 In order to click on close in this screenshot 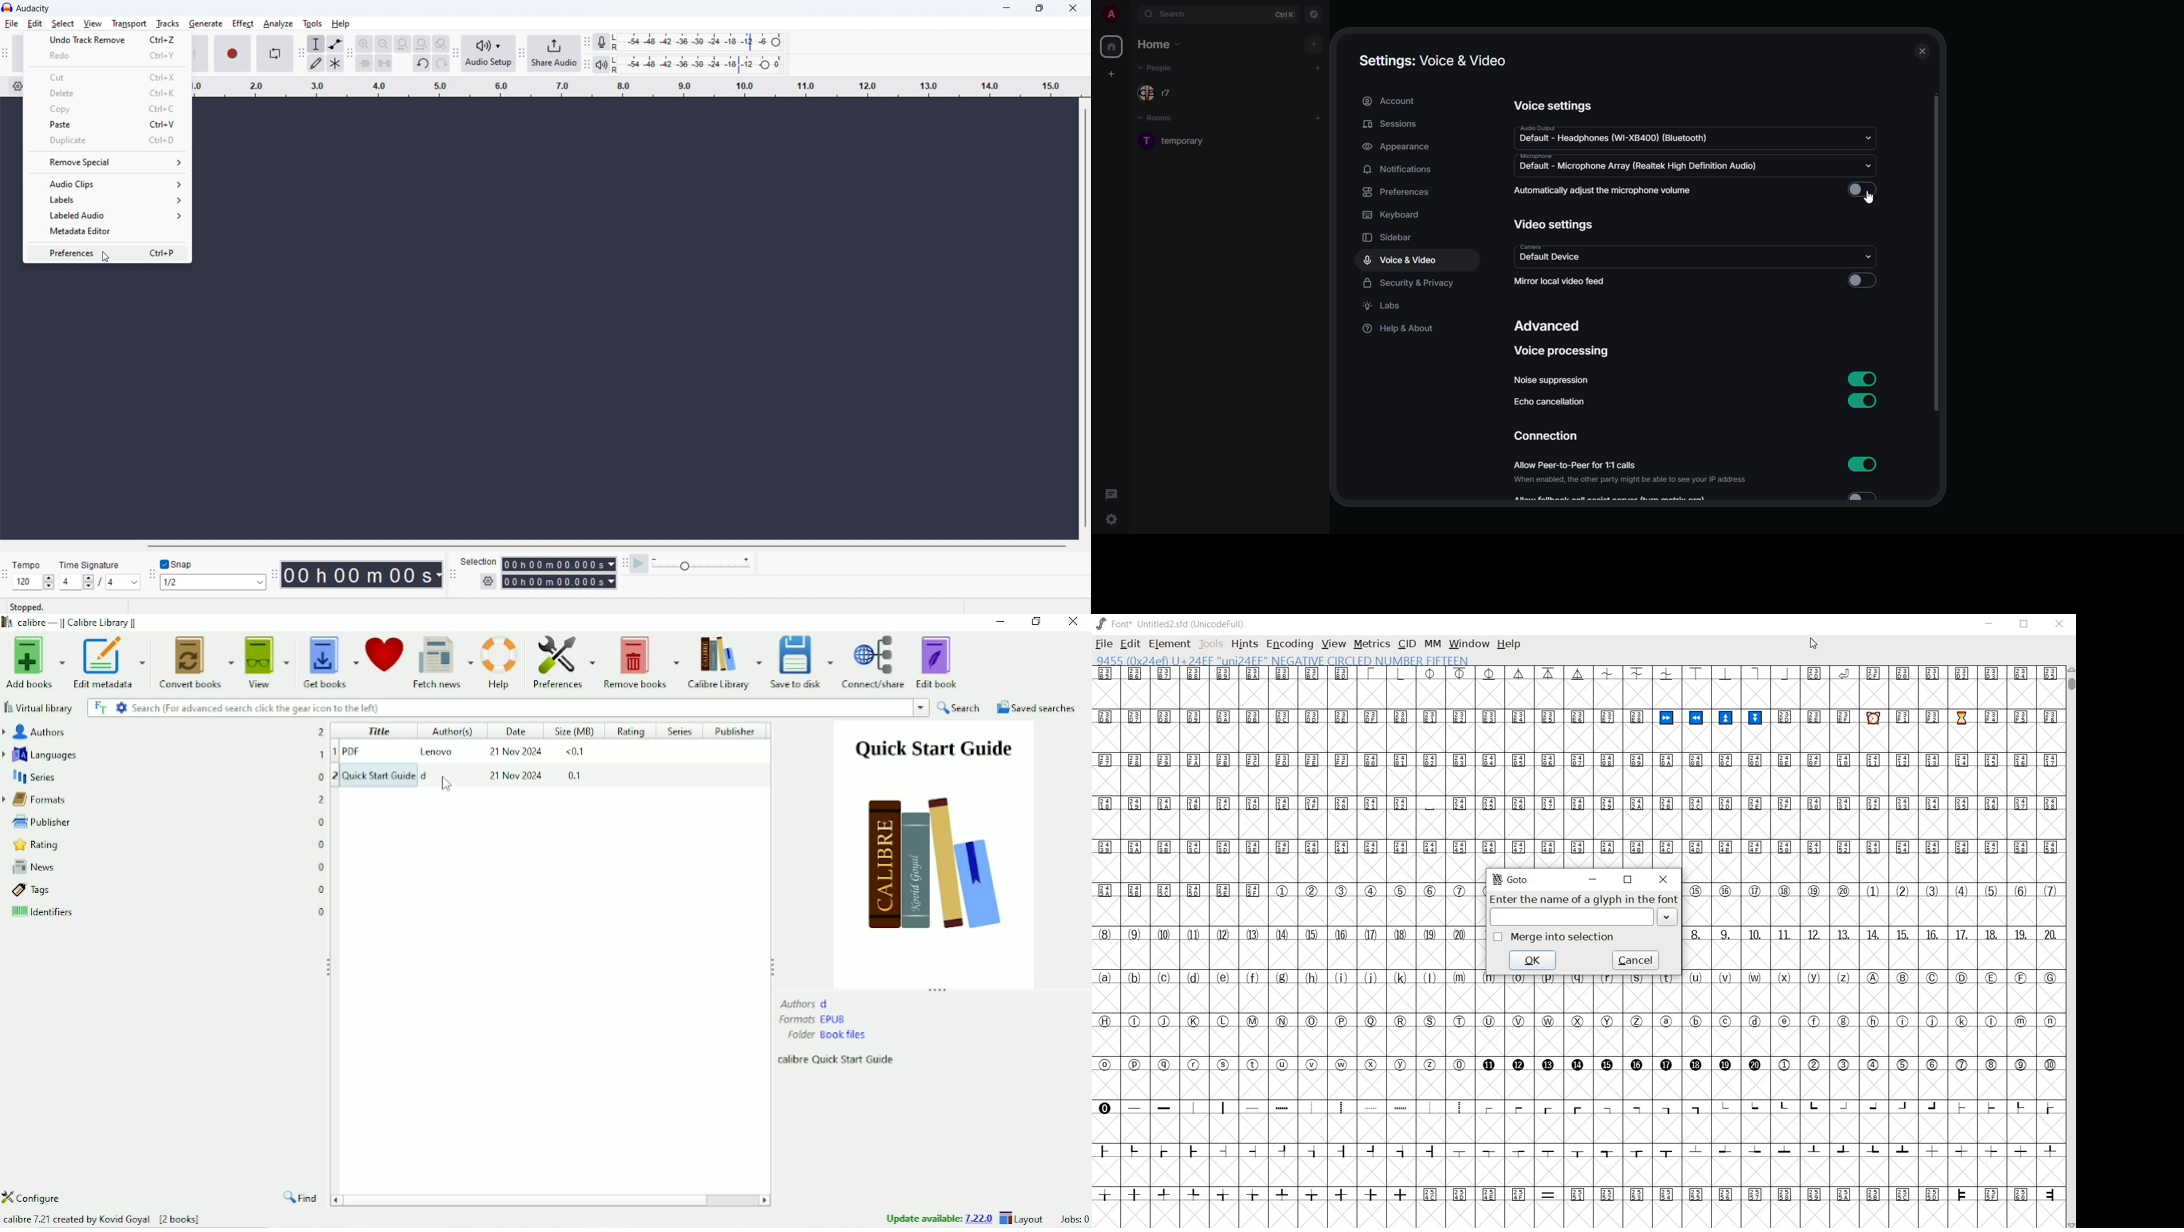, I will do `click(1923, 52)`.